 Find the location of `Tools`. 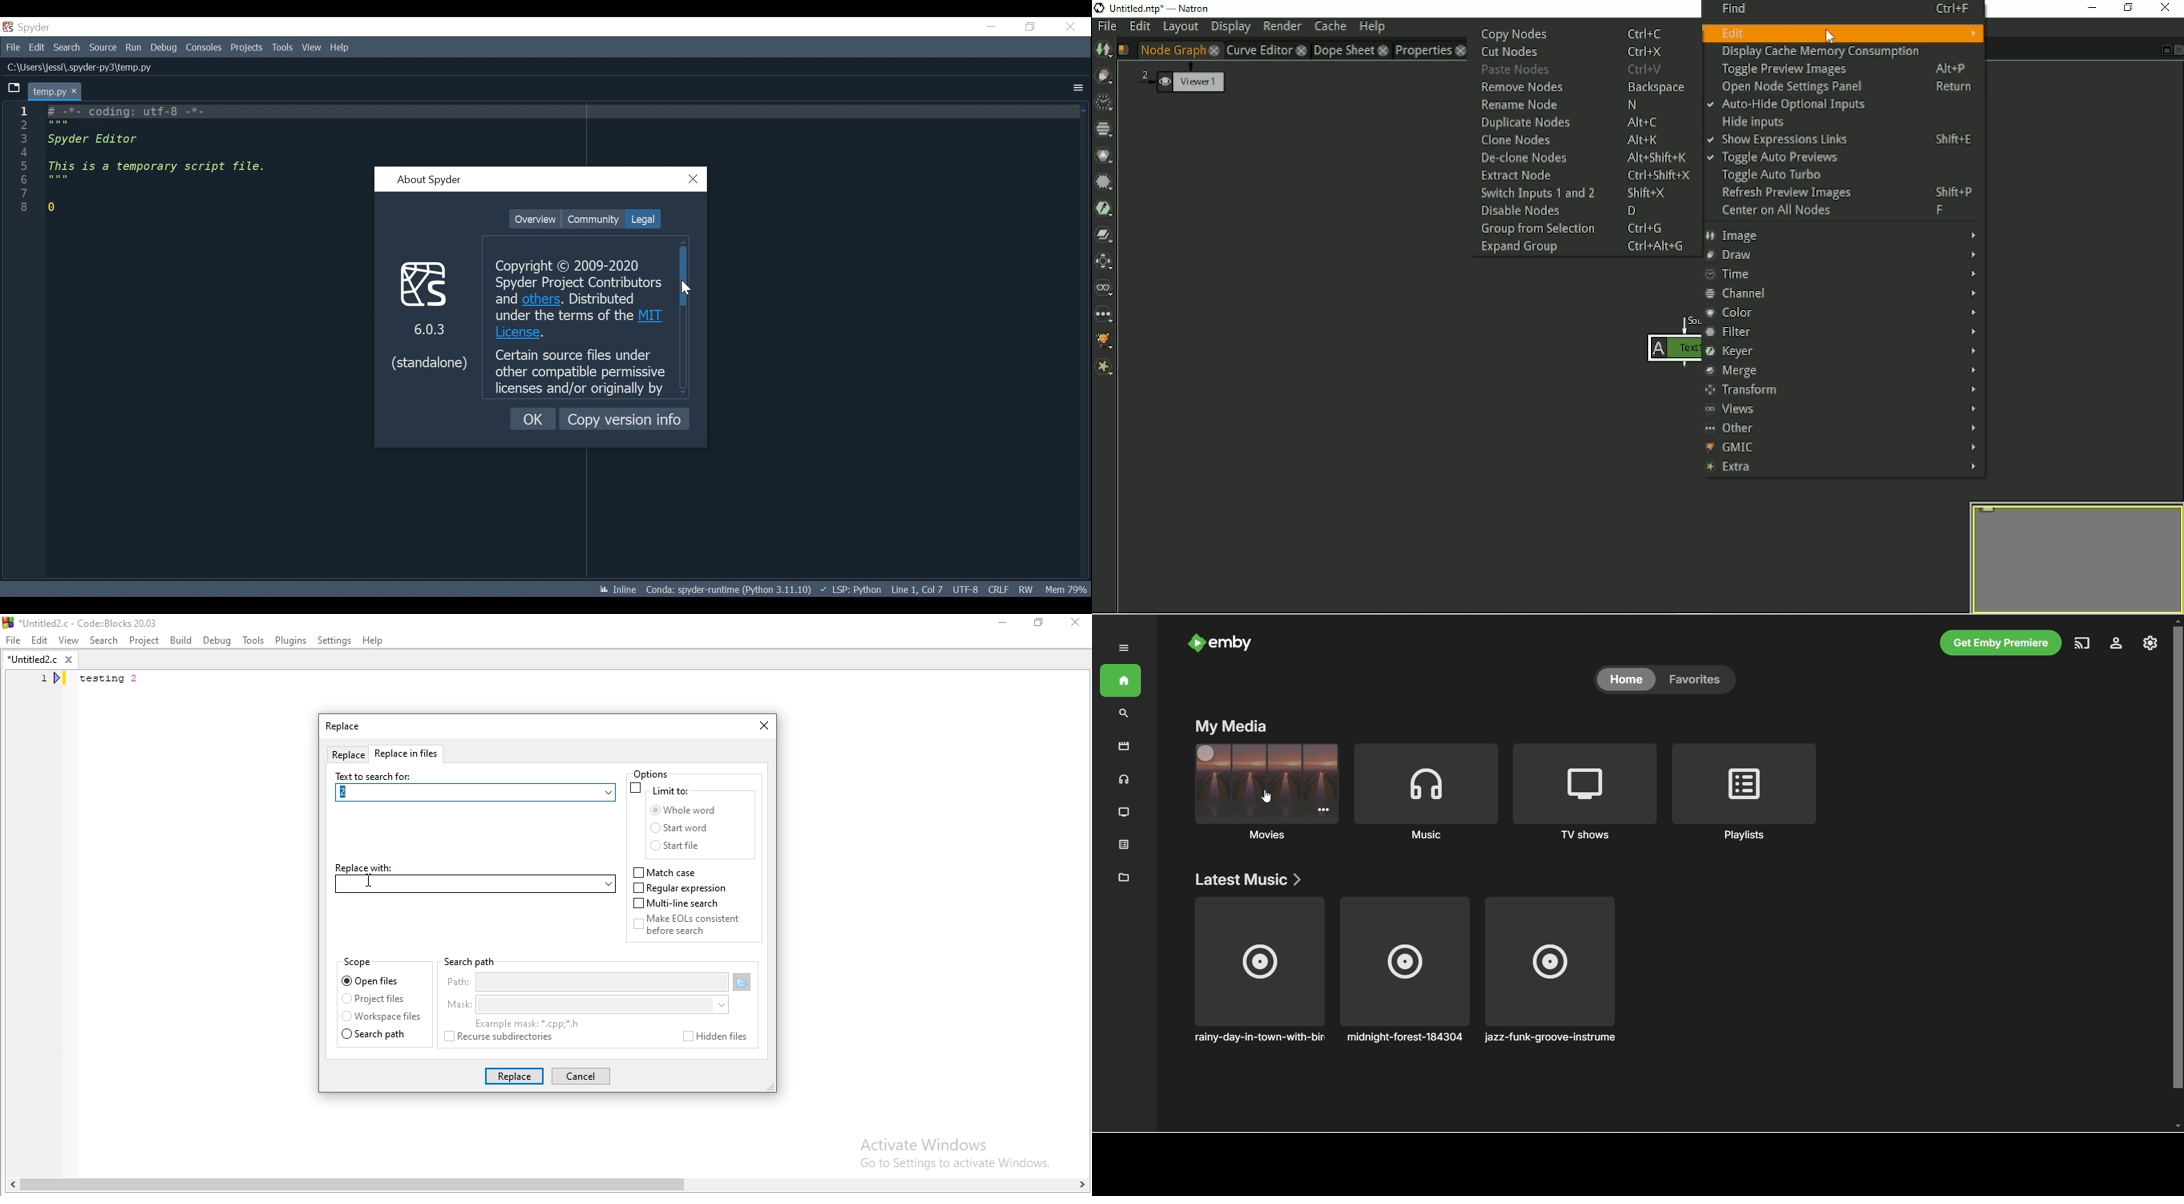

Tools is located at coordinates (284, 48).